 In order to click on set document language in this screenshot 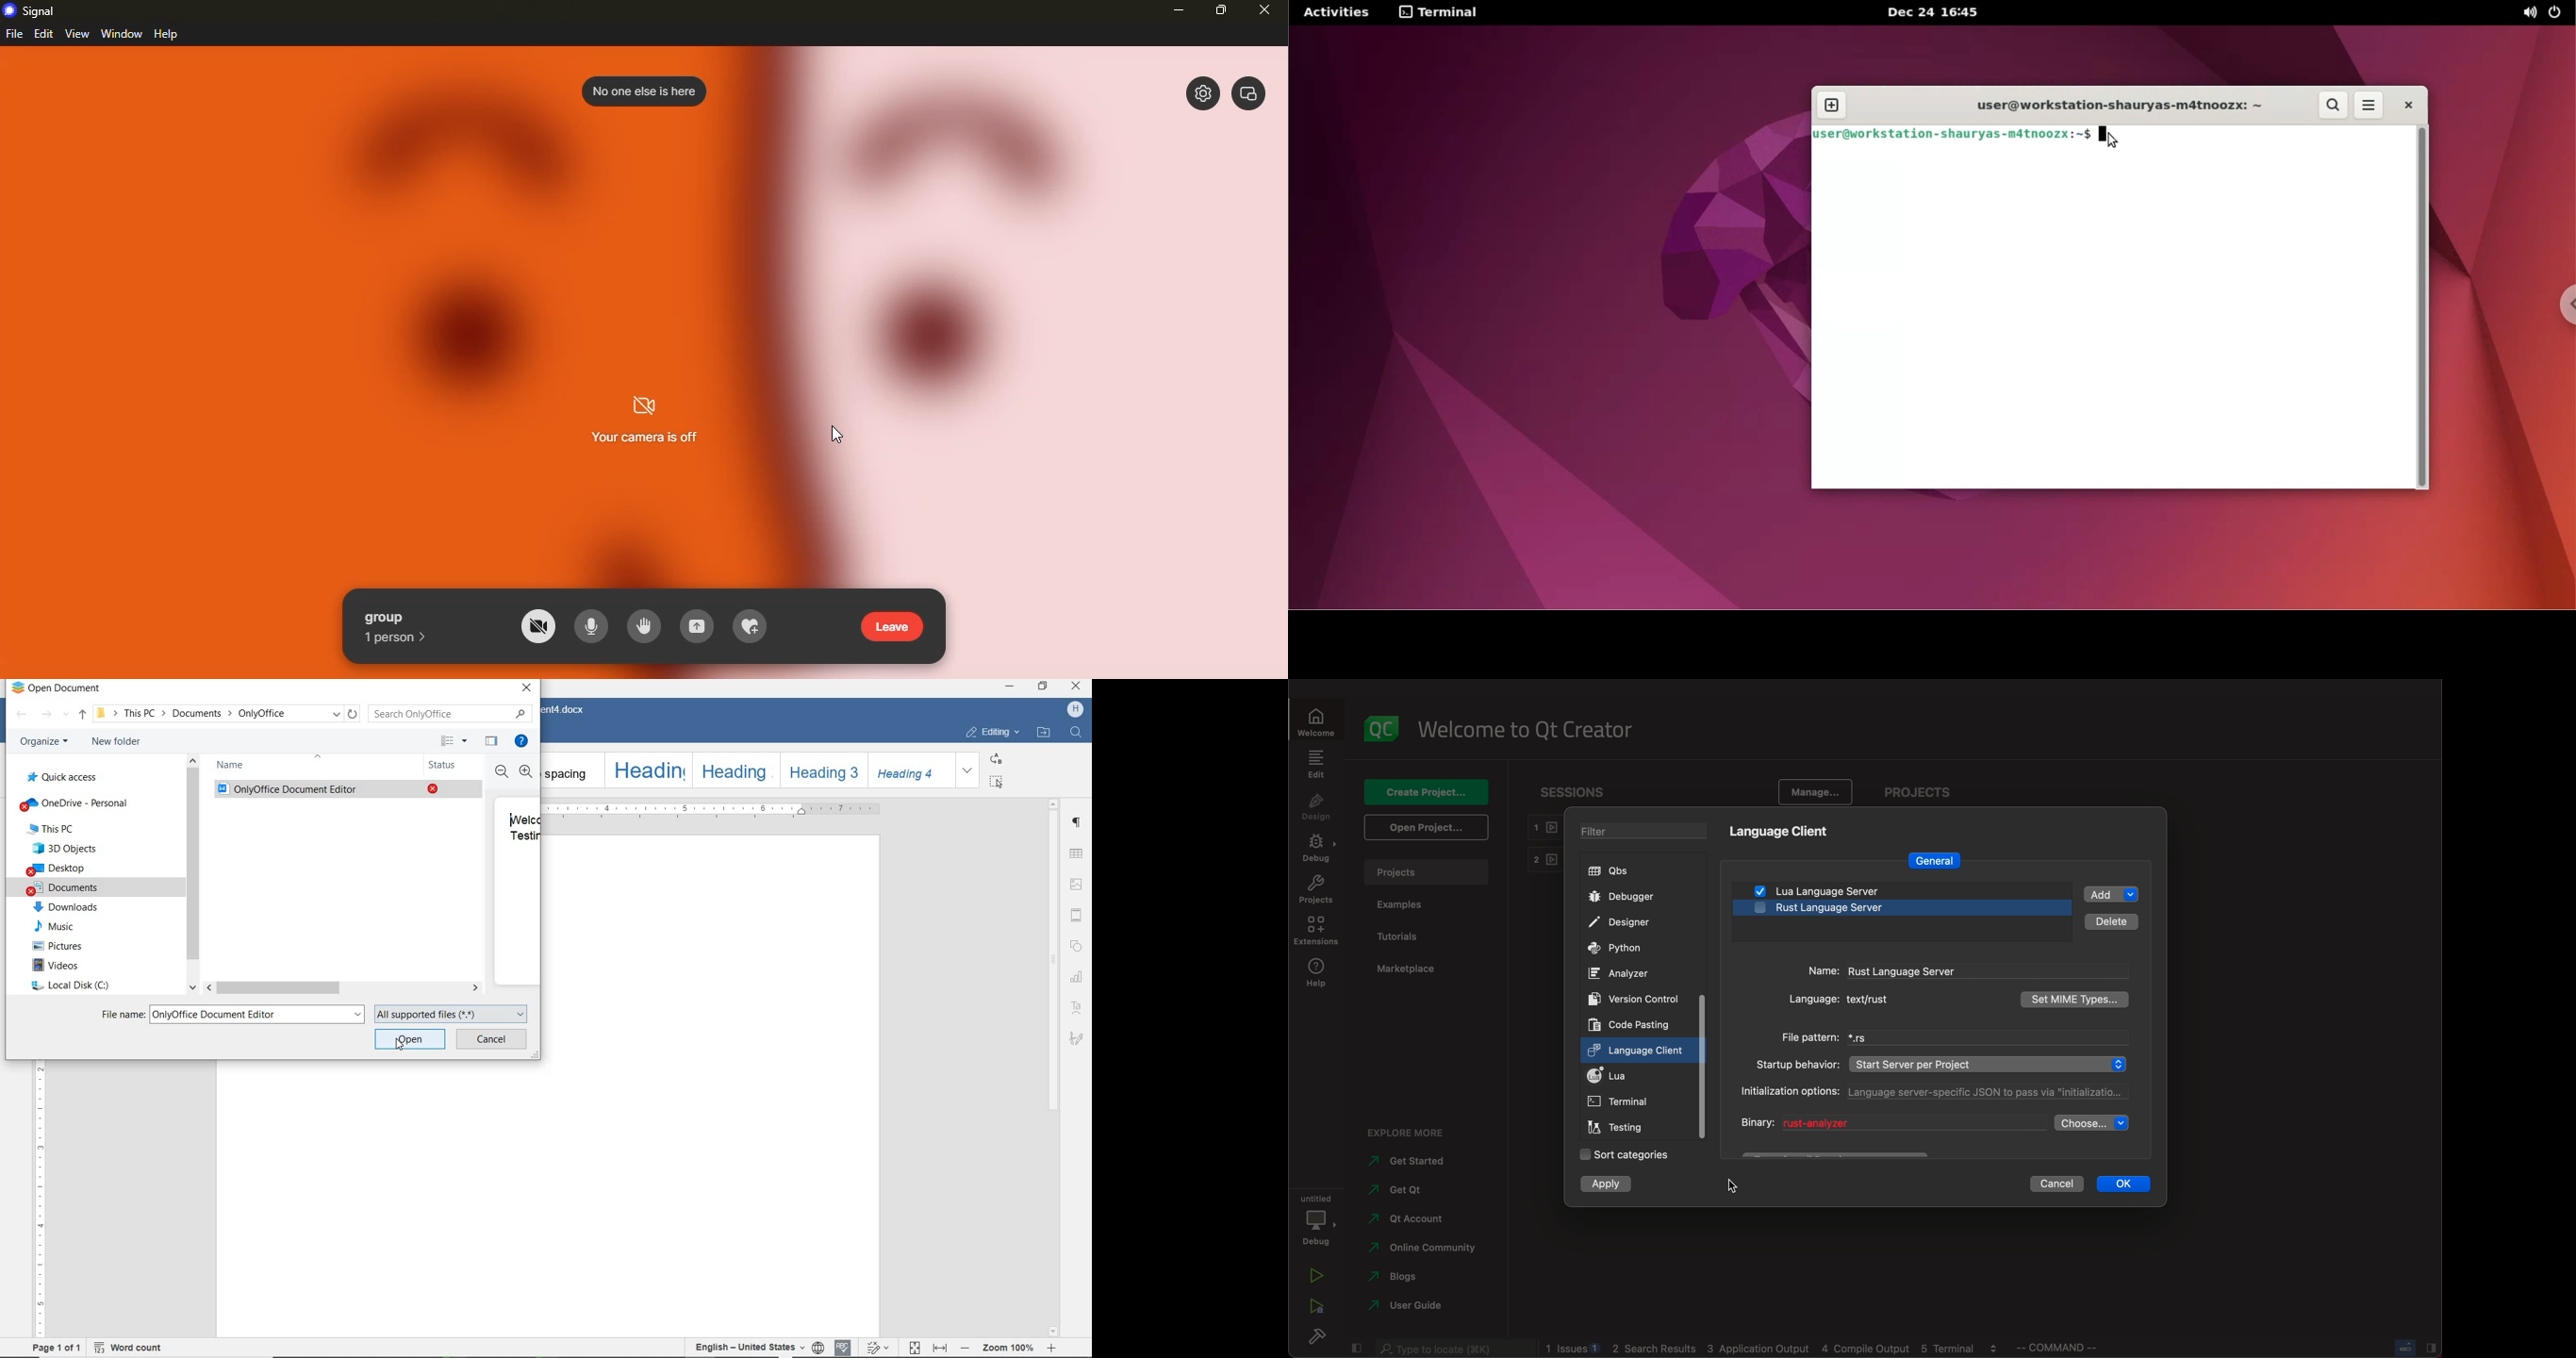, I will do `click(819, 1348)`.